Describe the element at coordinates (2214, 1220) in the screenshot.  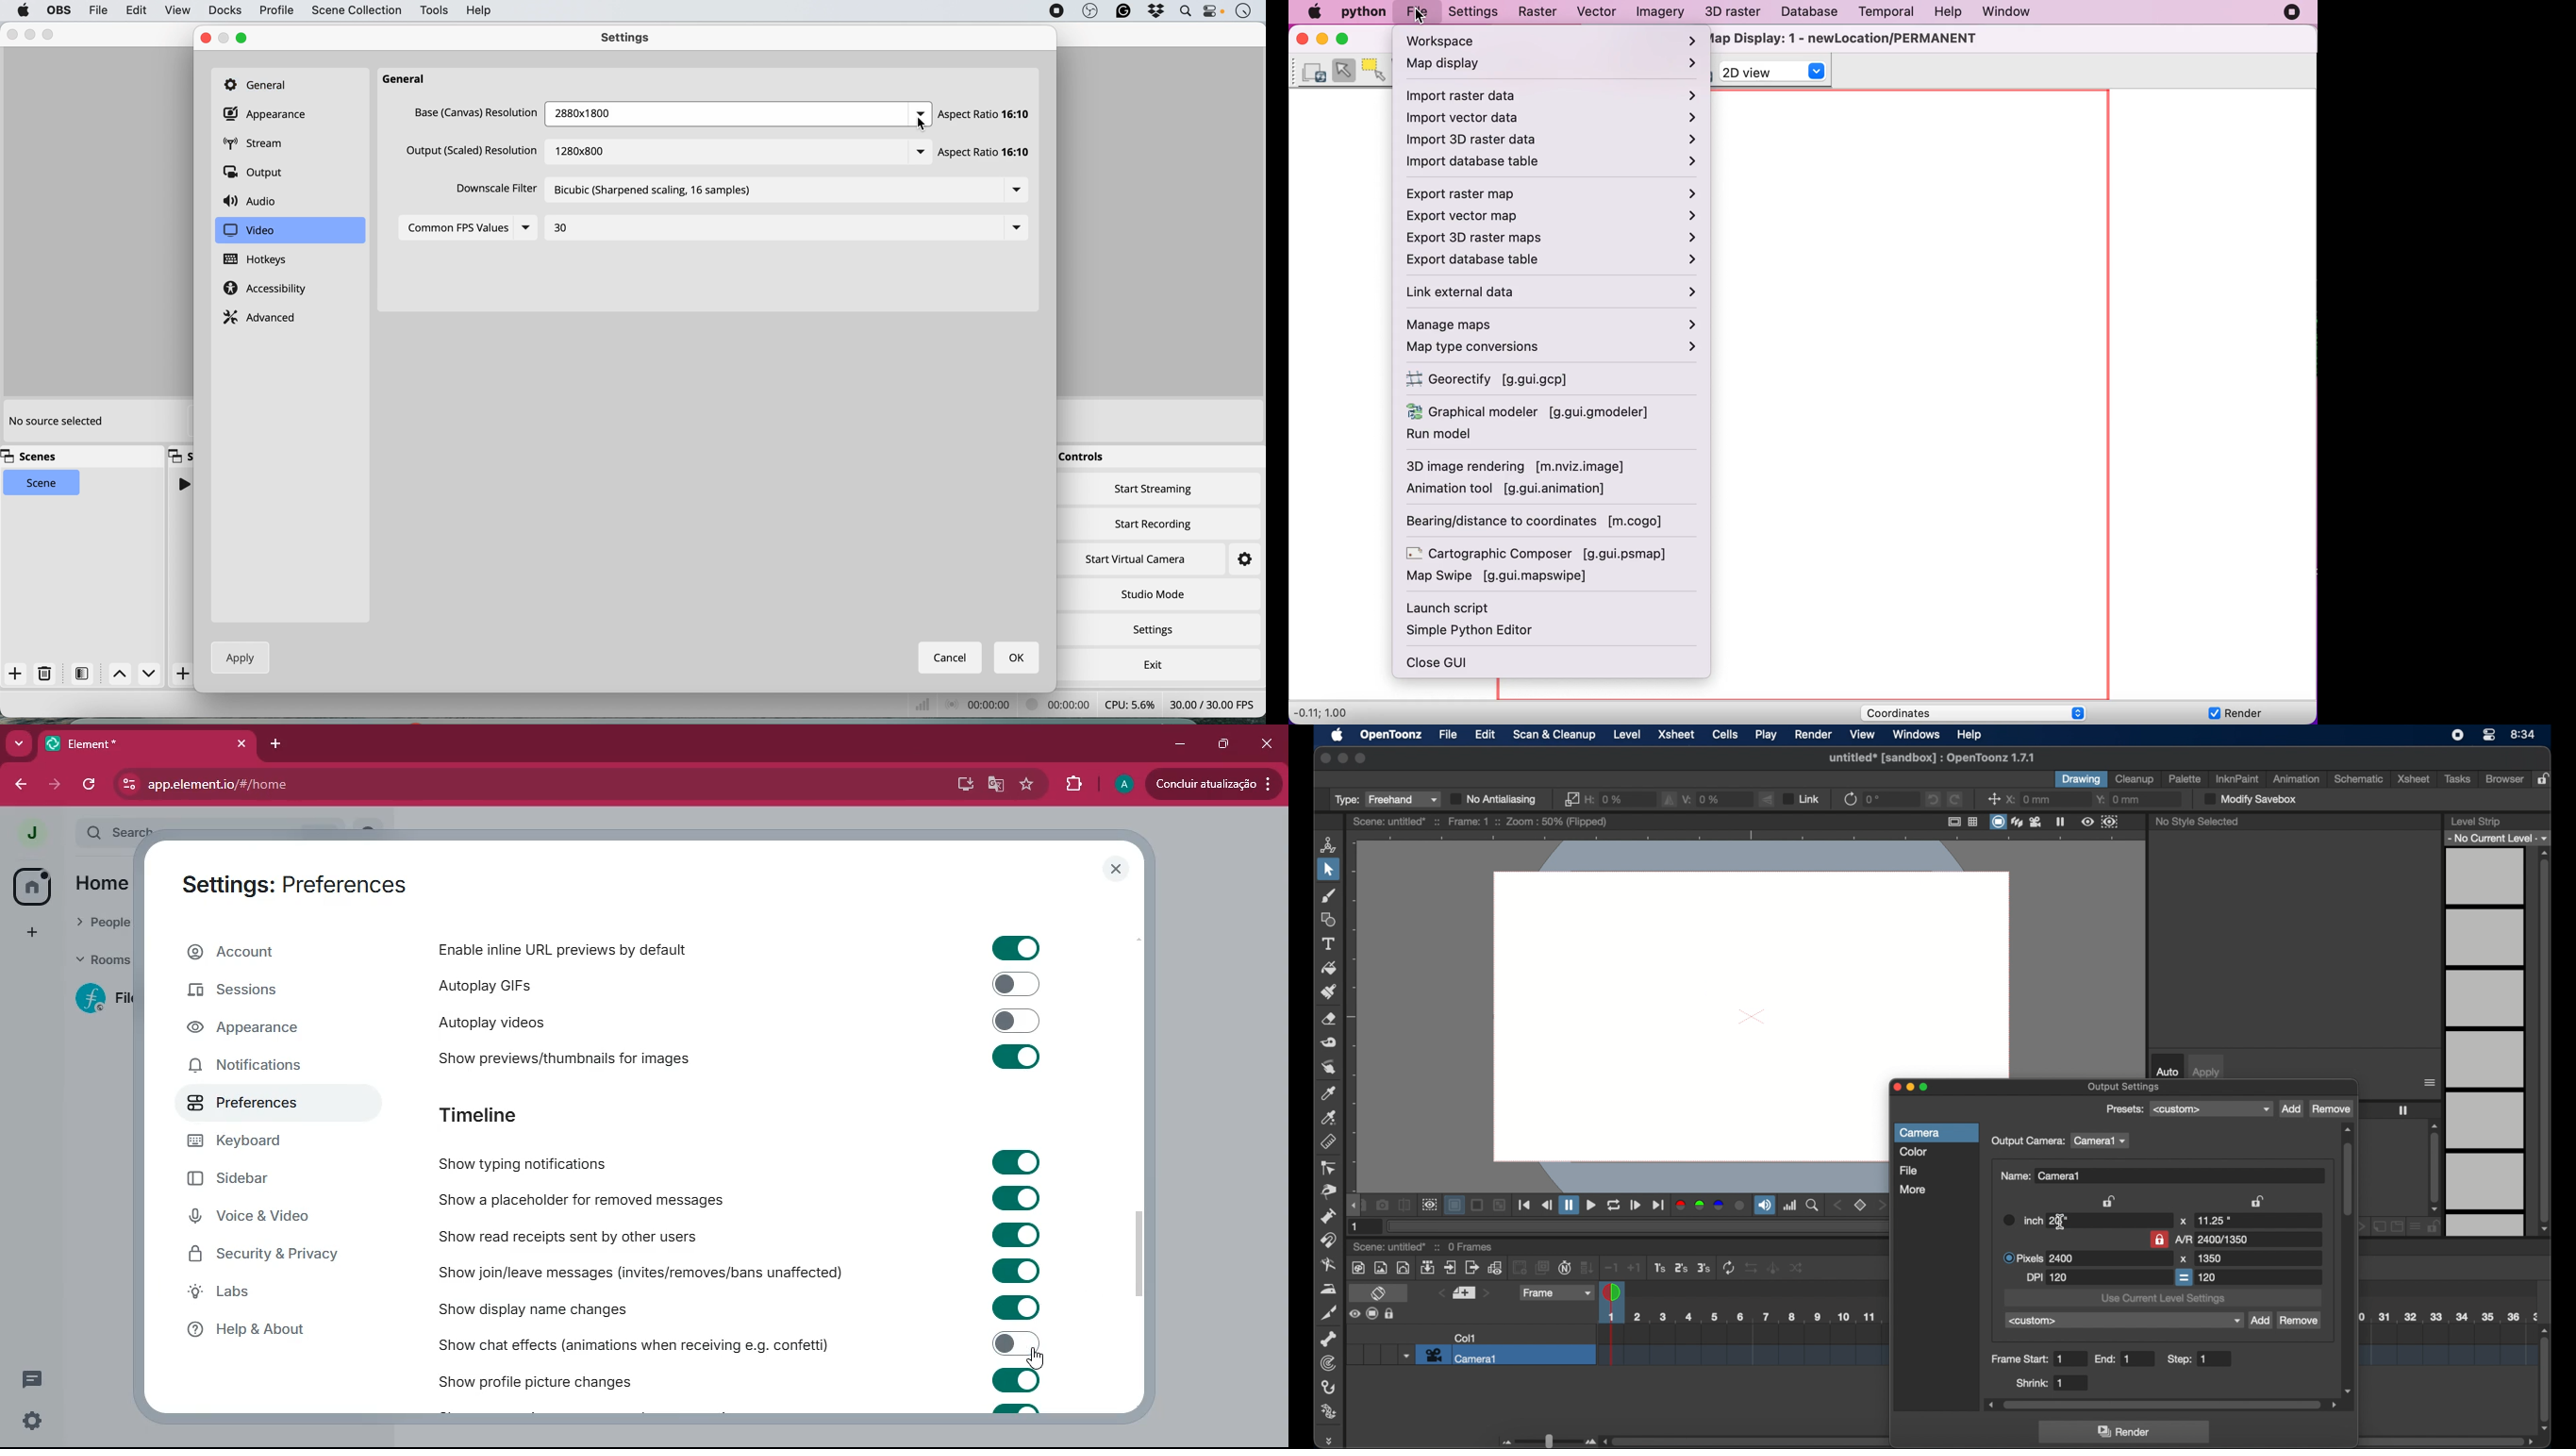
I see `11.25` at that location.